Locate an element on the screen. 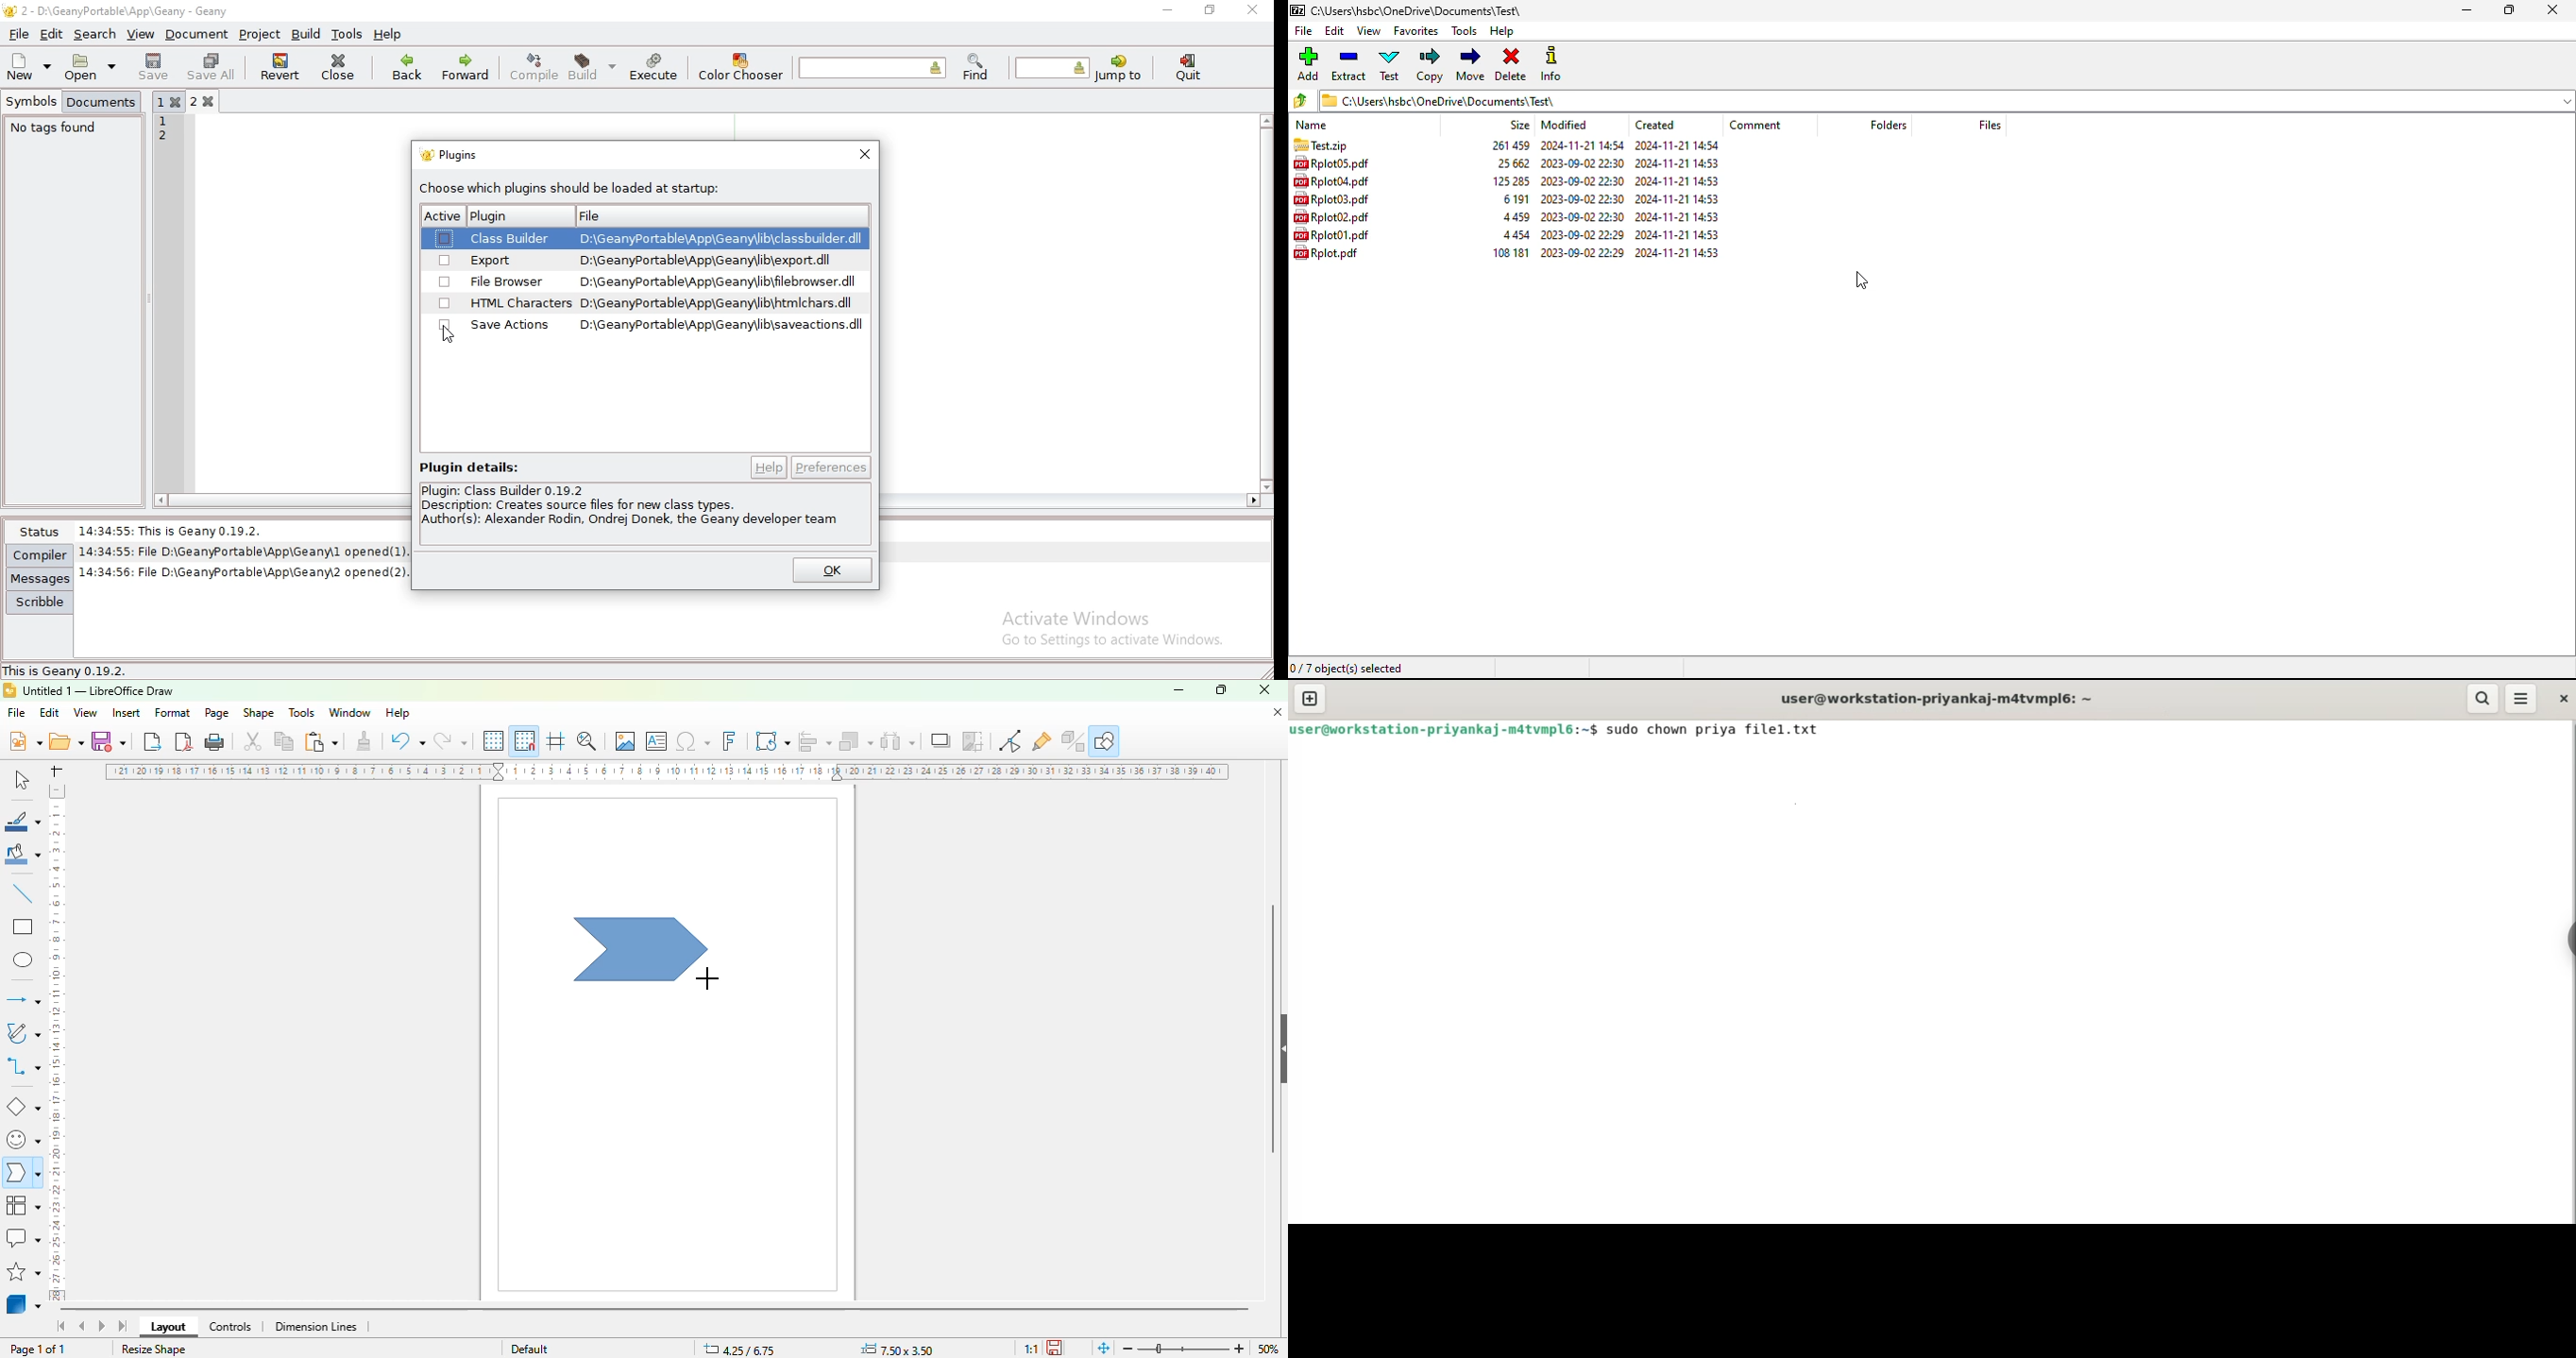 The image size is (2576, 1372). cut is located at coordinates (253, 741).